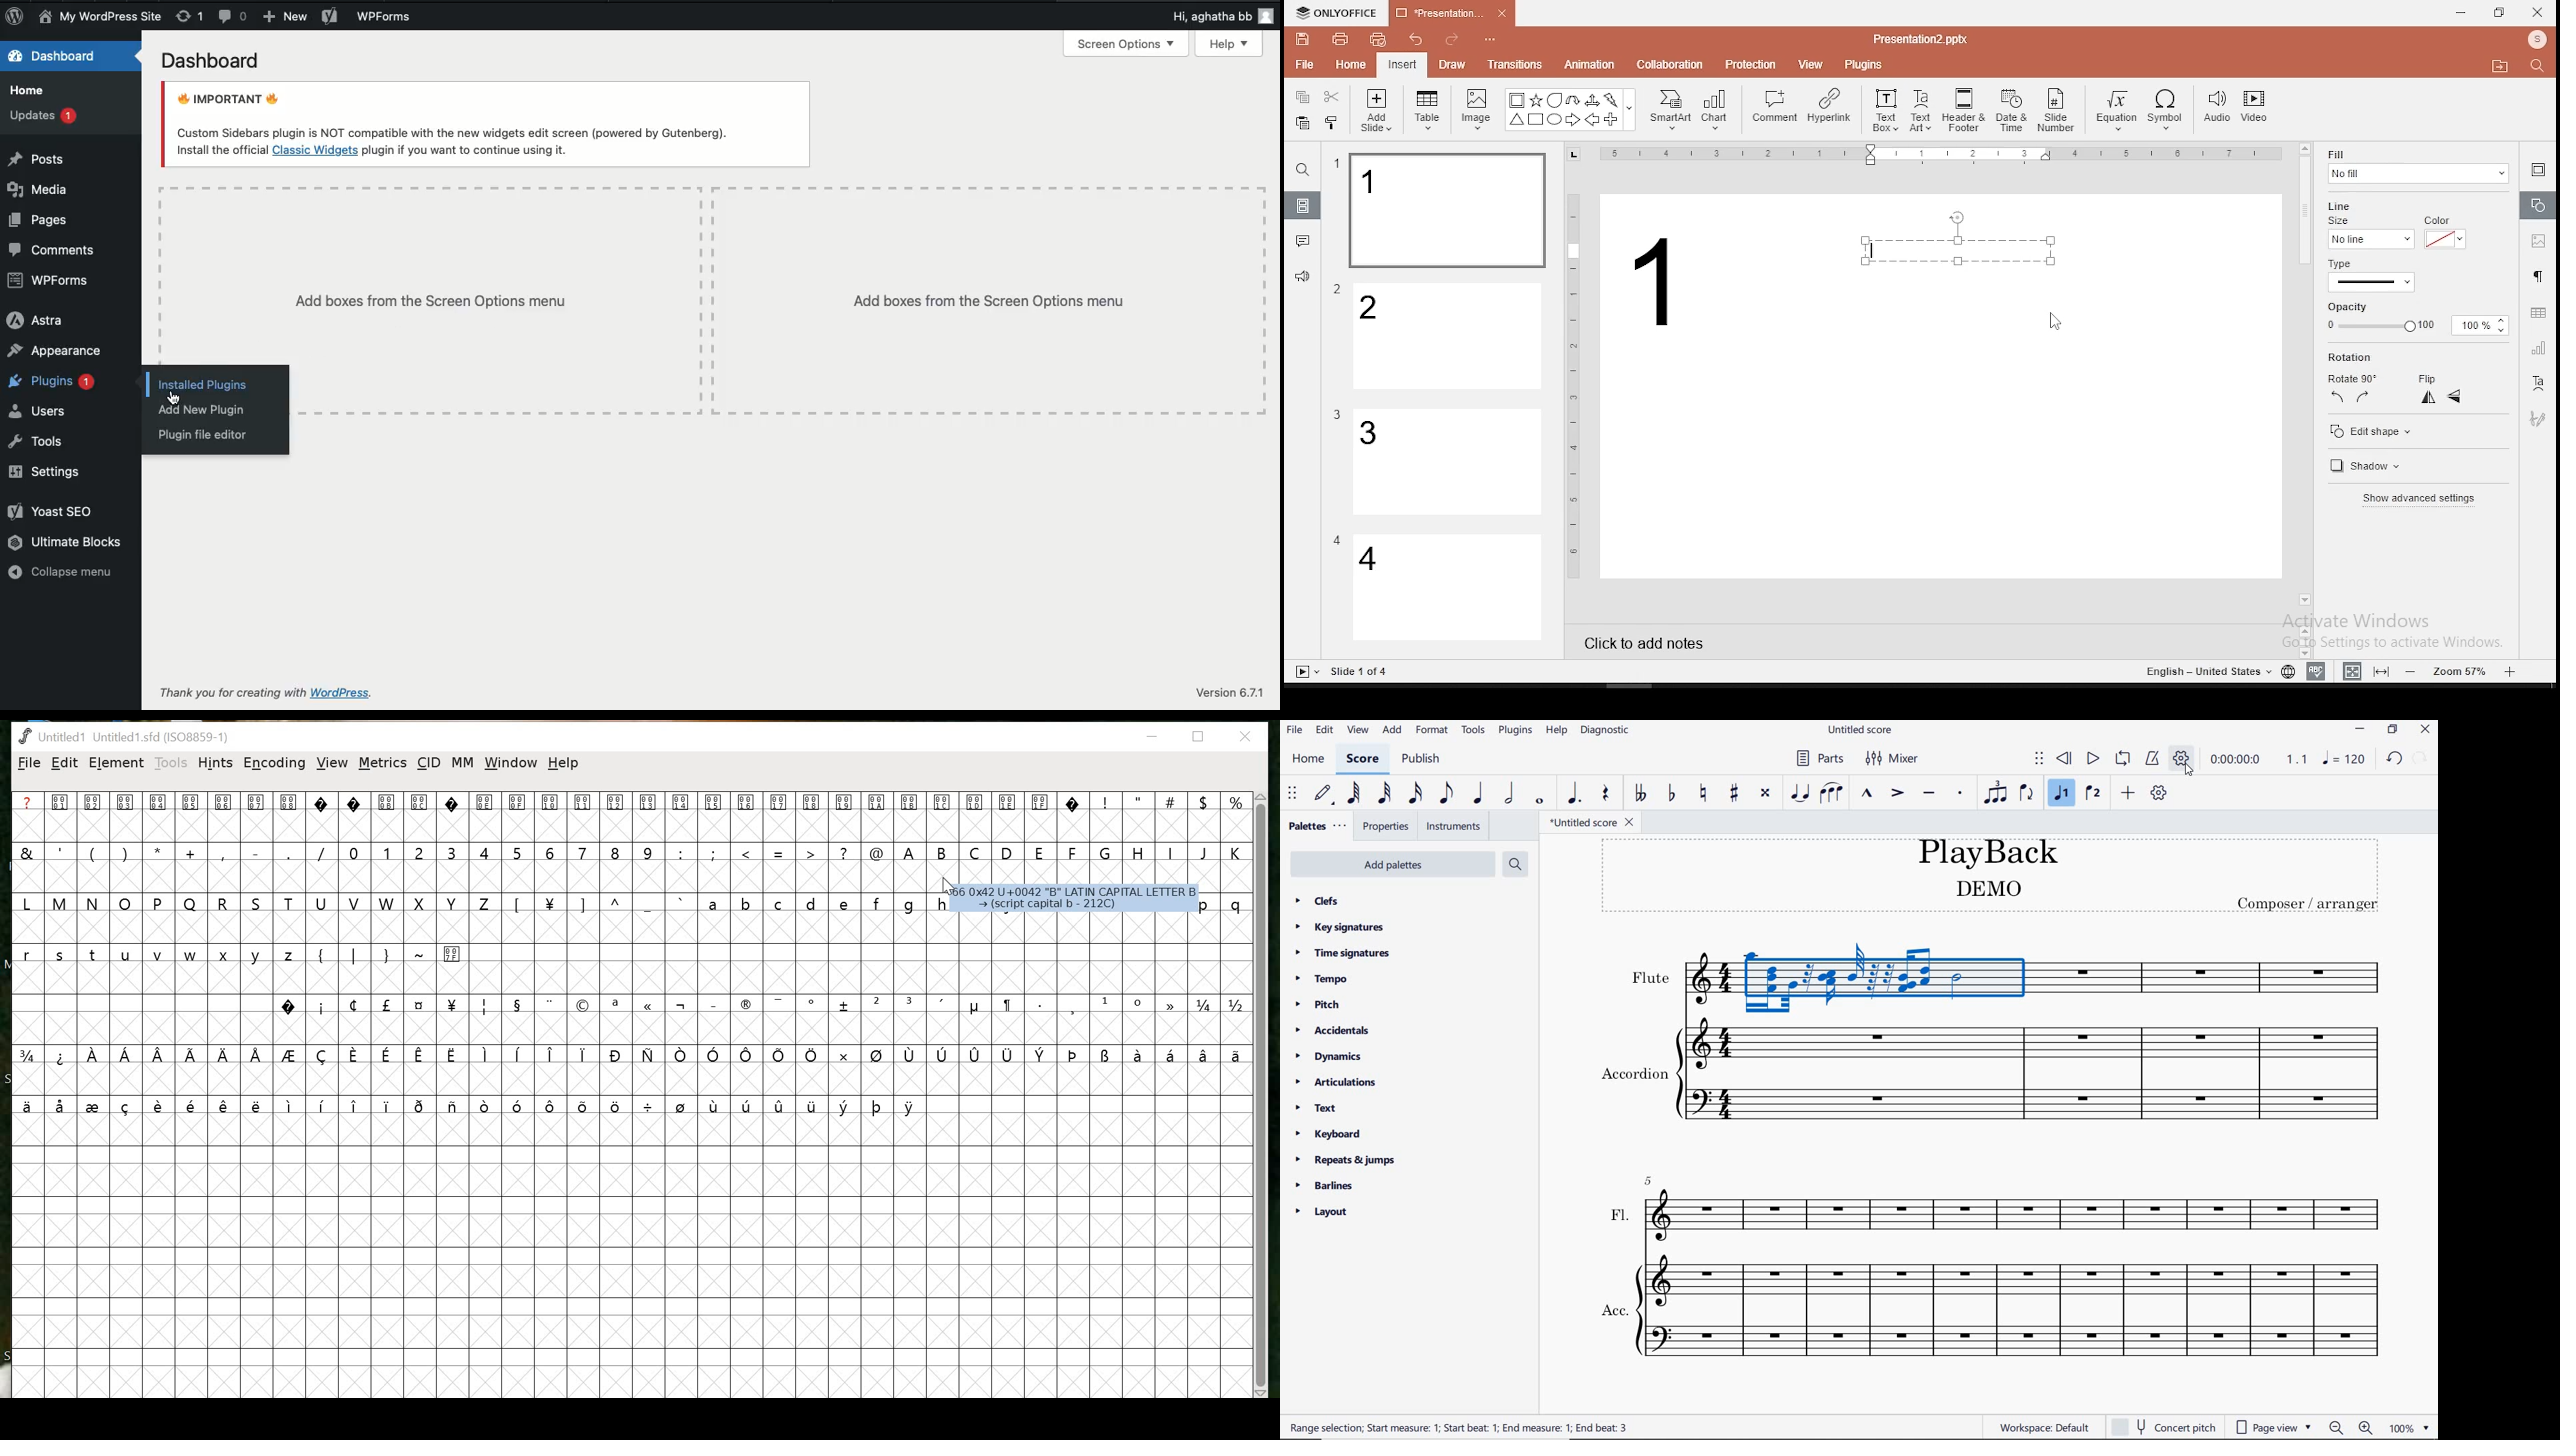 The image size is (2576, 1456). I want to click on close, so click(1247, 737).